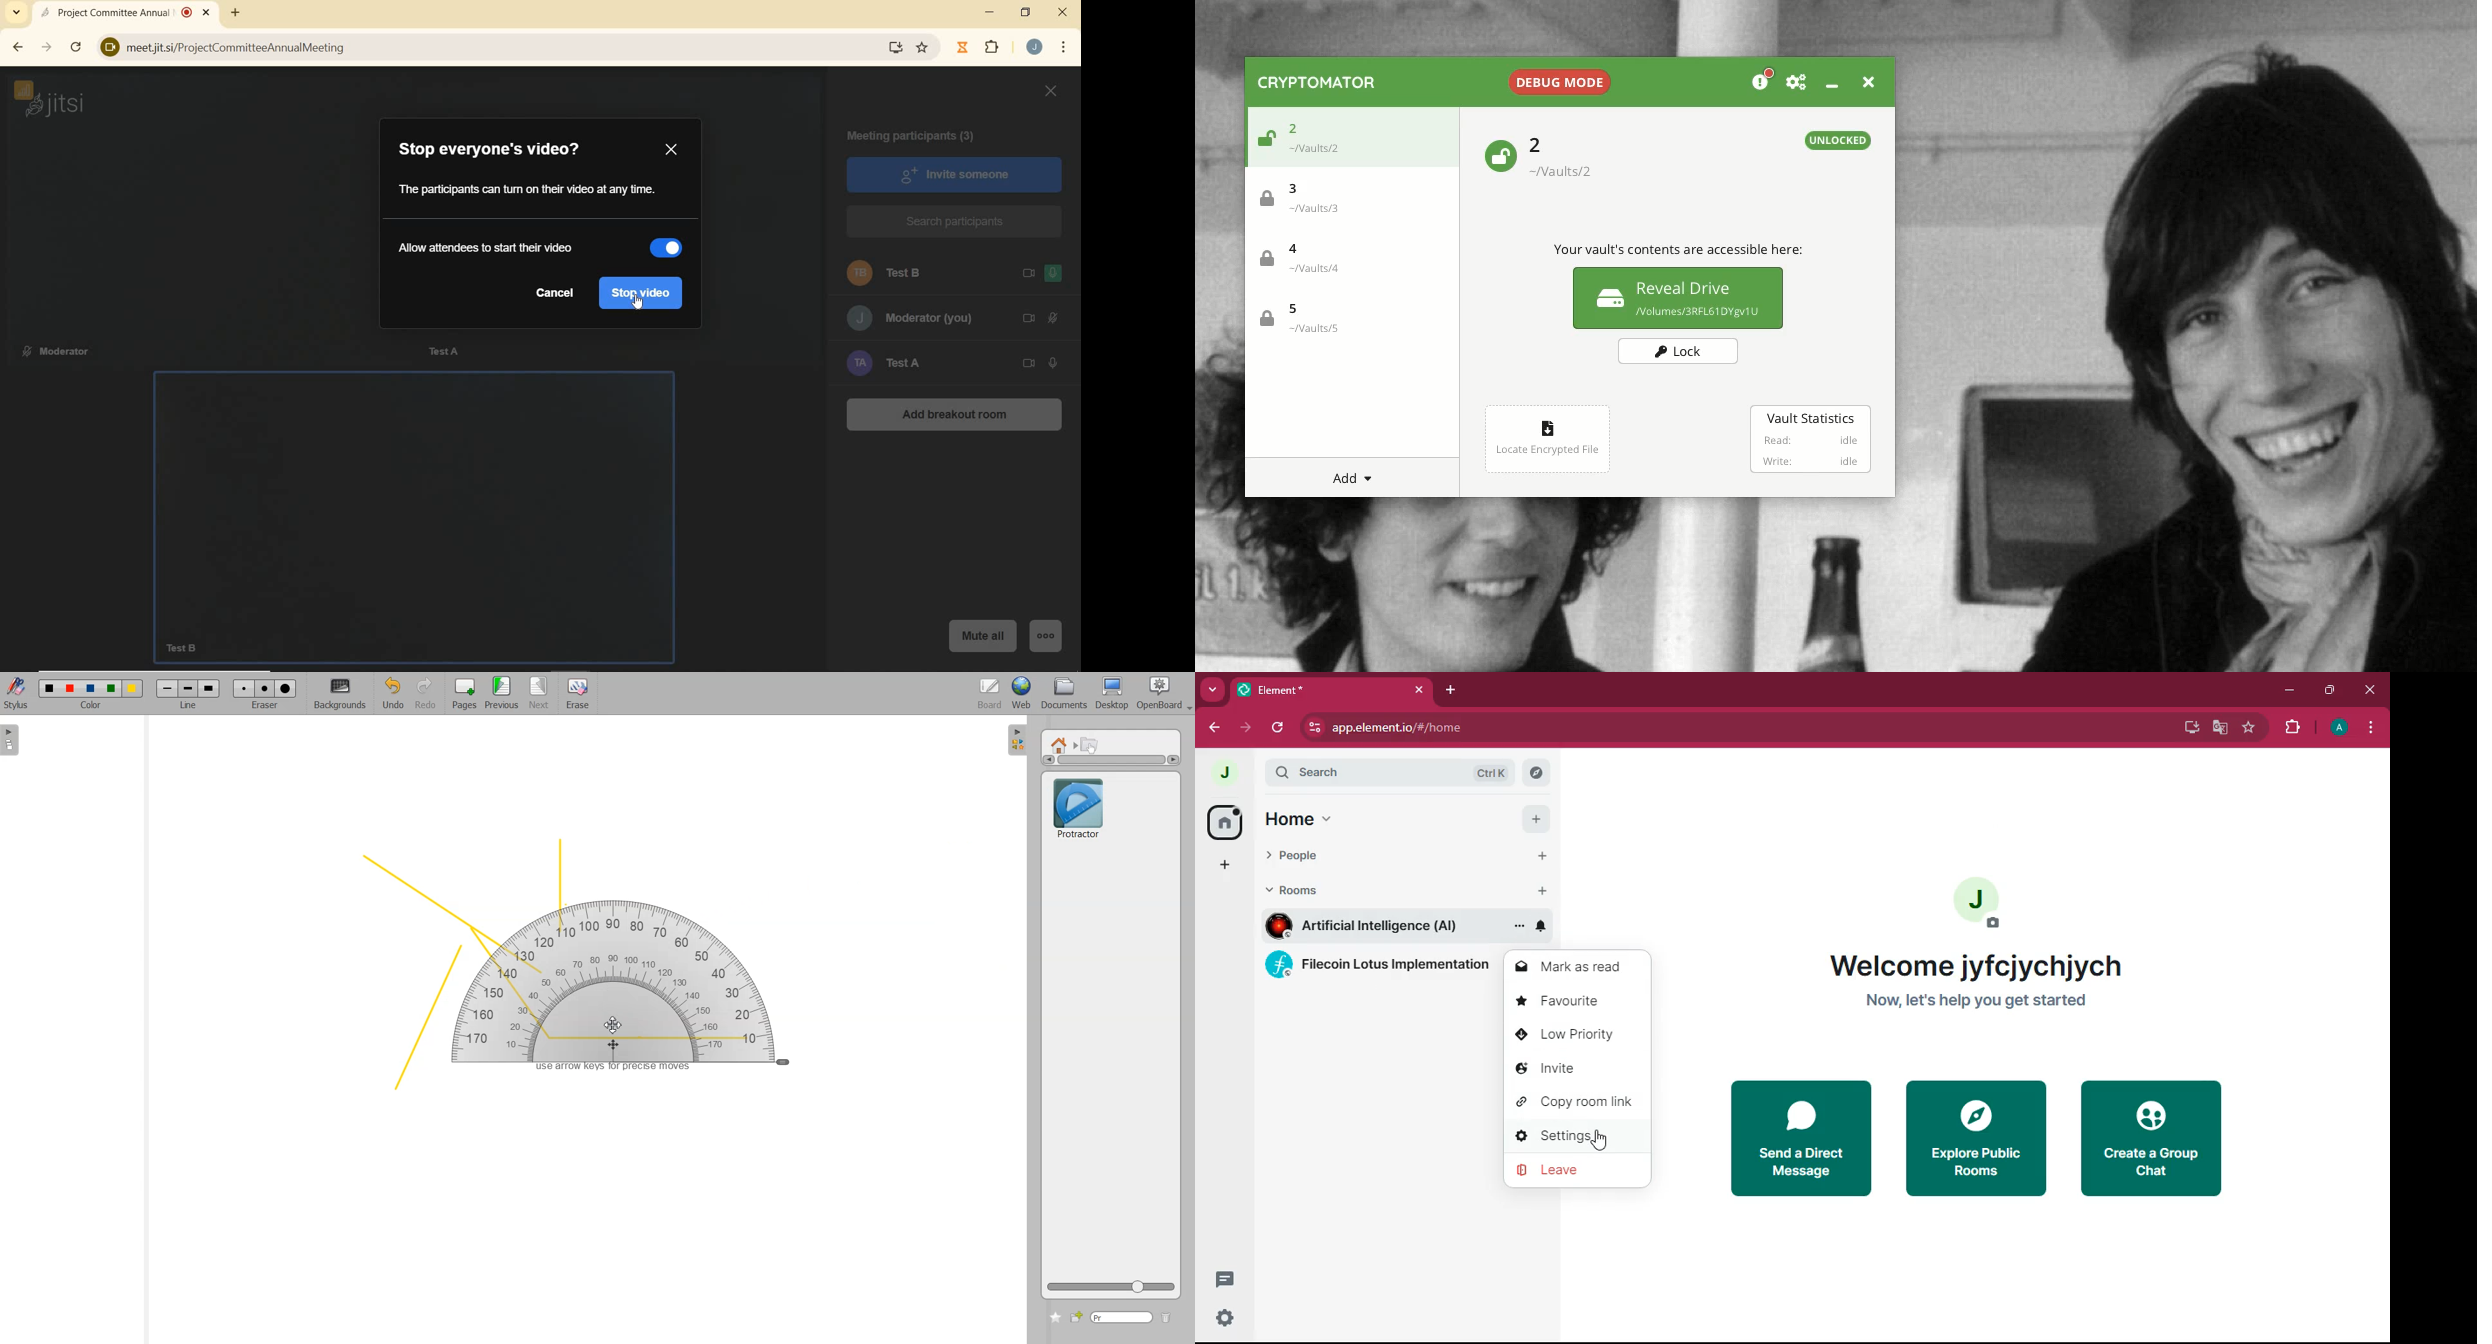 This screenshot has width=2492, height=1344. Describe the element at coordinates (1538, 821) in the screenshot. I see `add` at that location.